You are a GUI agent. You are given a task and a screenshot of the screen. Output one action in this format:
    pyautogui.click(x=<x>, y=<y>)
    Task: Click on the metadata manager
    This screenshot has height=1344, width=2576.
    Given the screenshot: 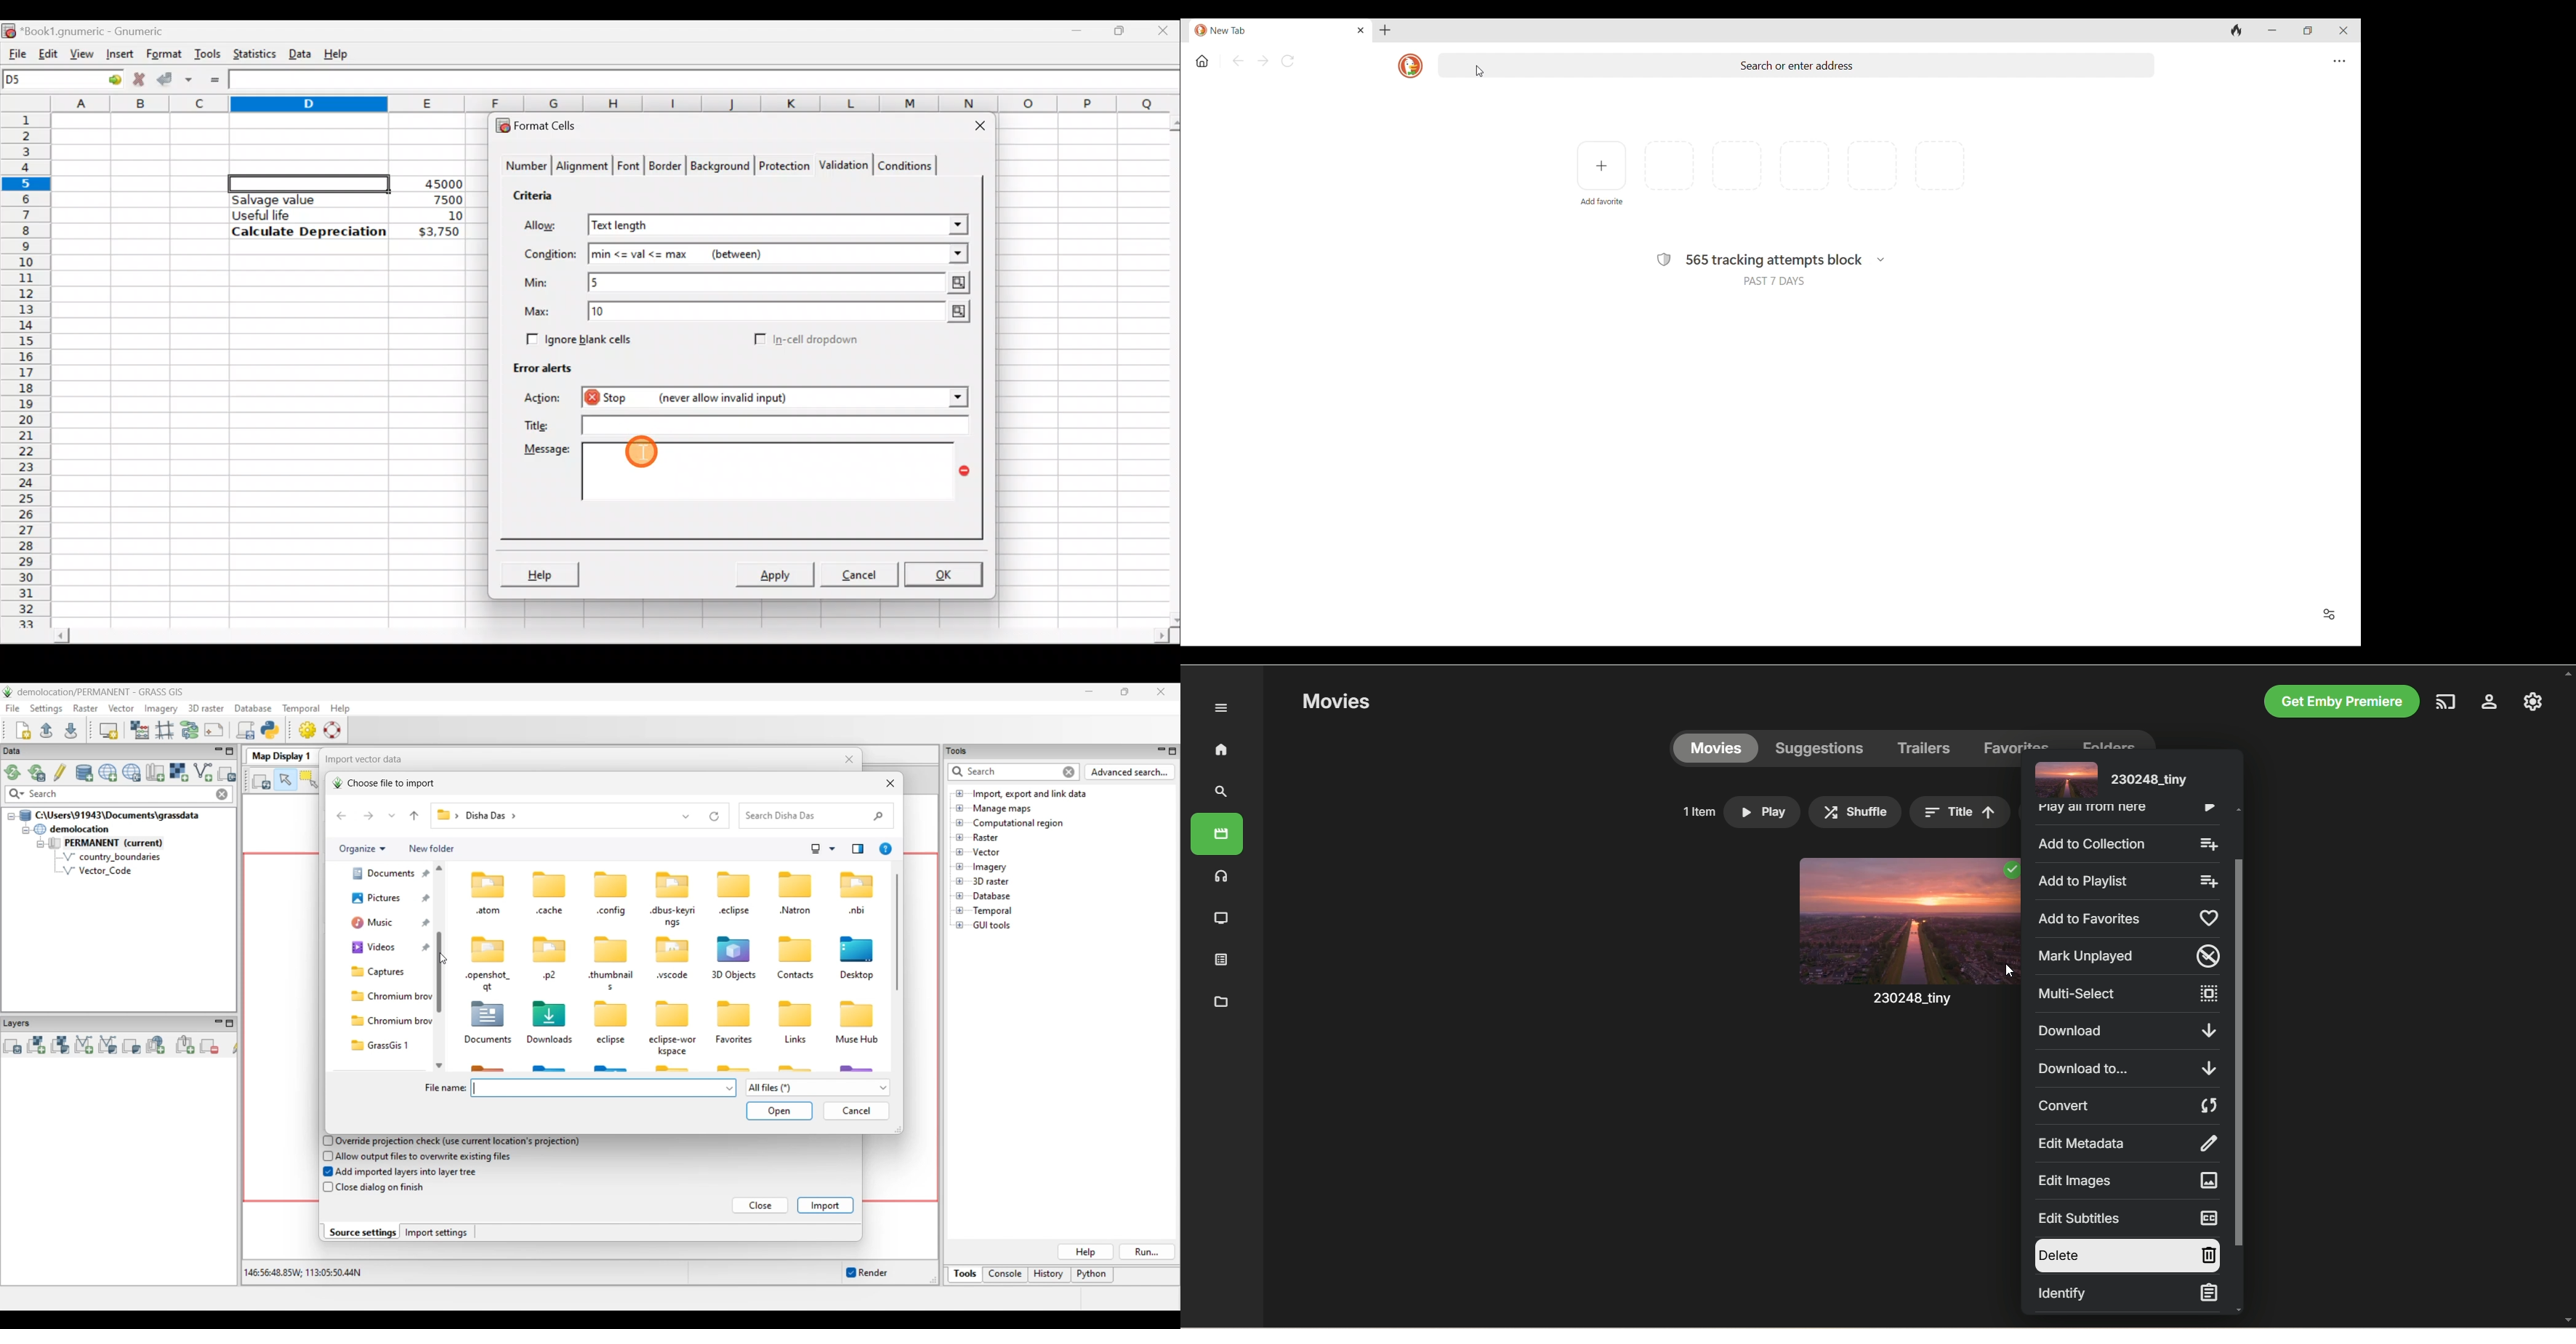 What is the action you would take?
    pyautogui.click(x=1218, y=1000)
    